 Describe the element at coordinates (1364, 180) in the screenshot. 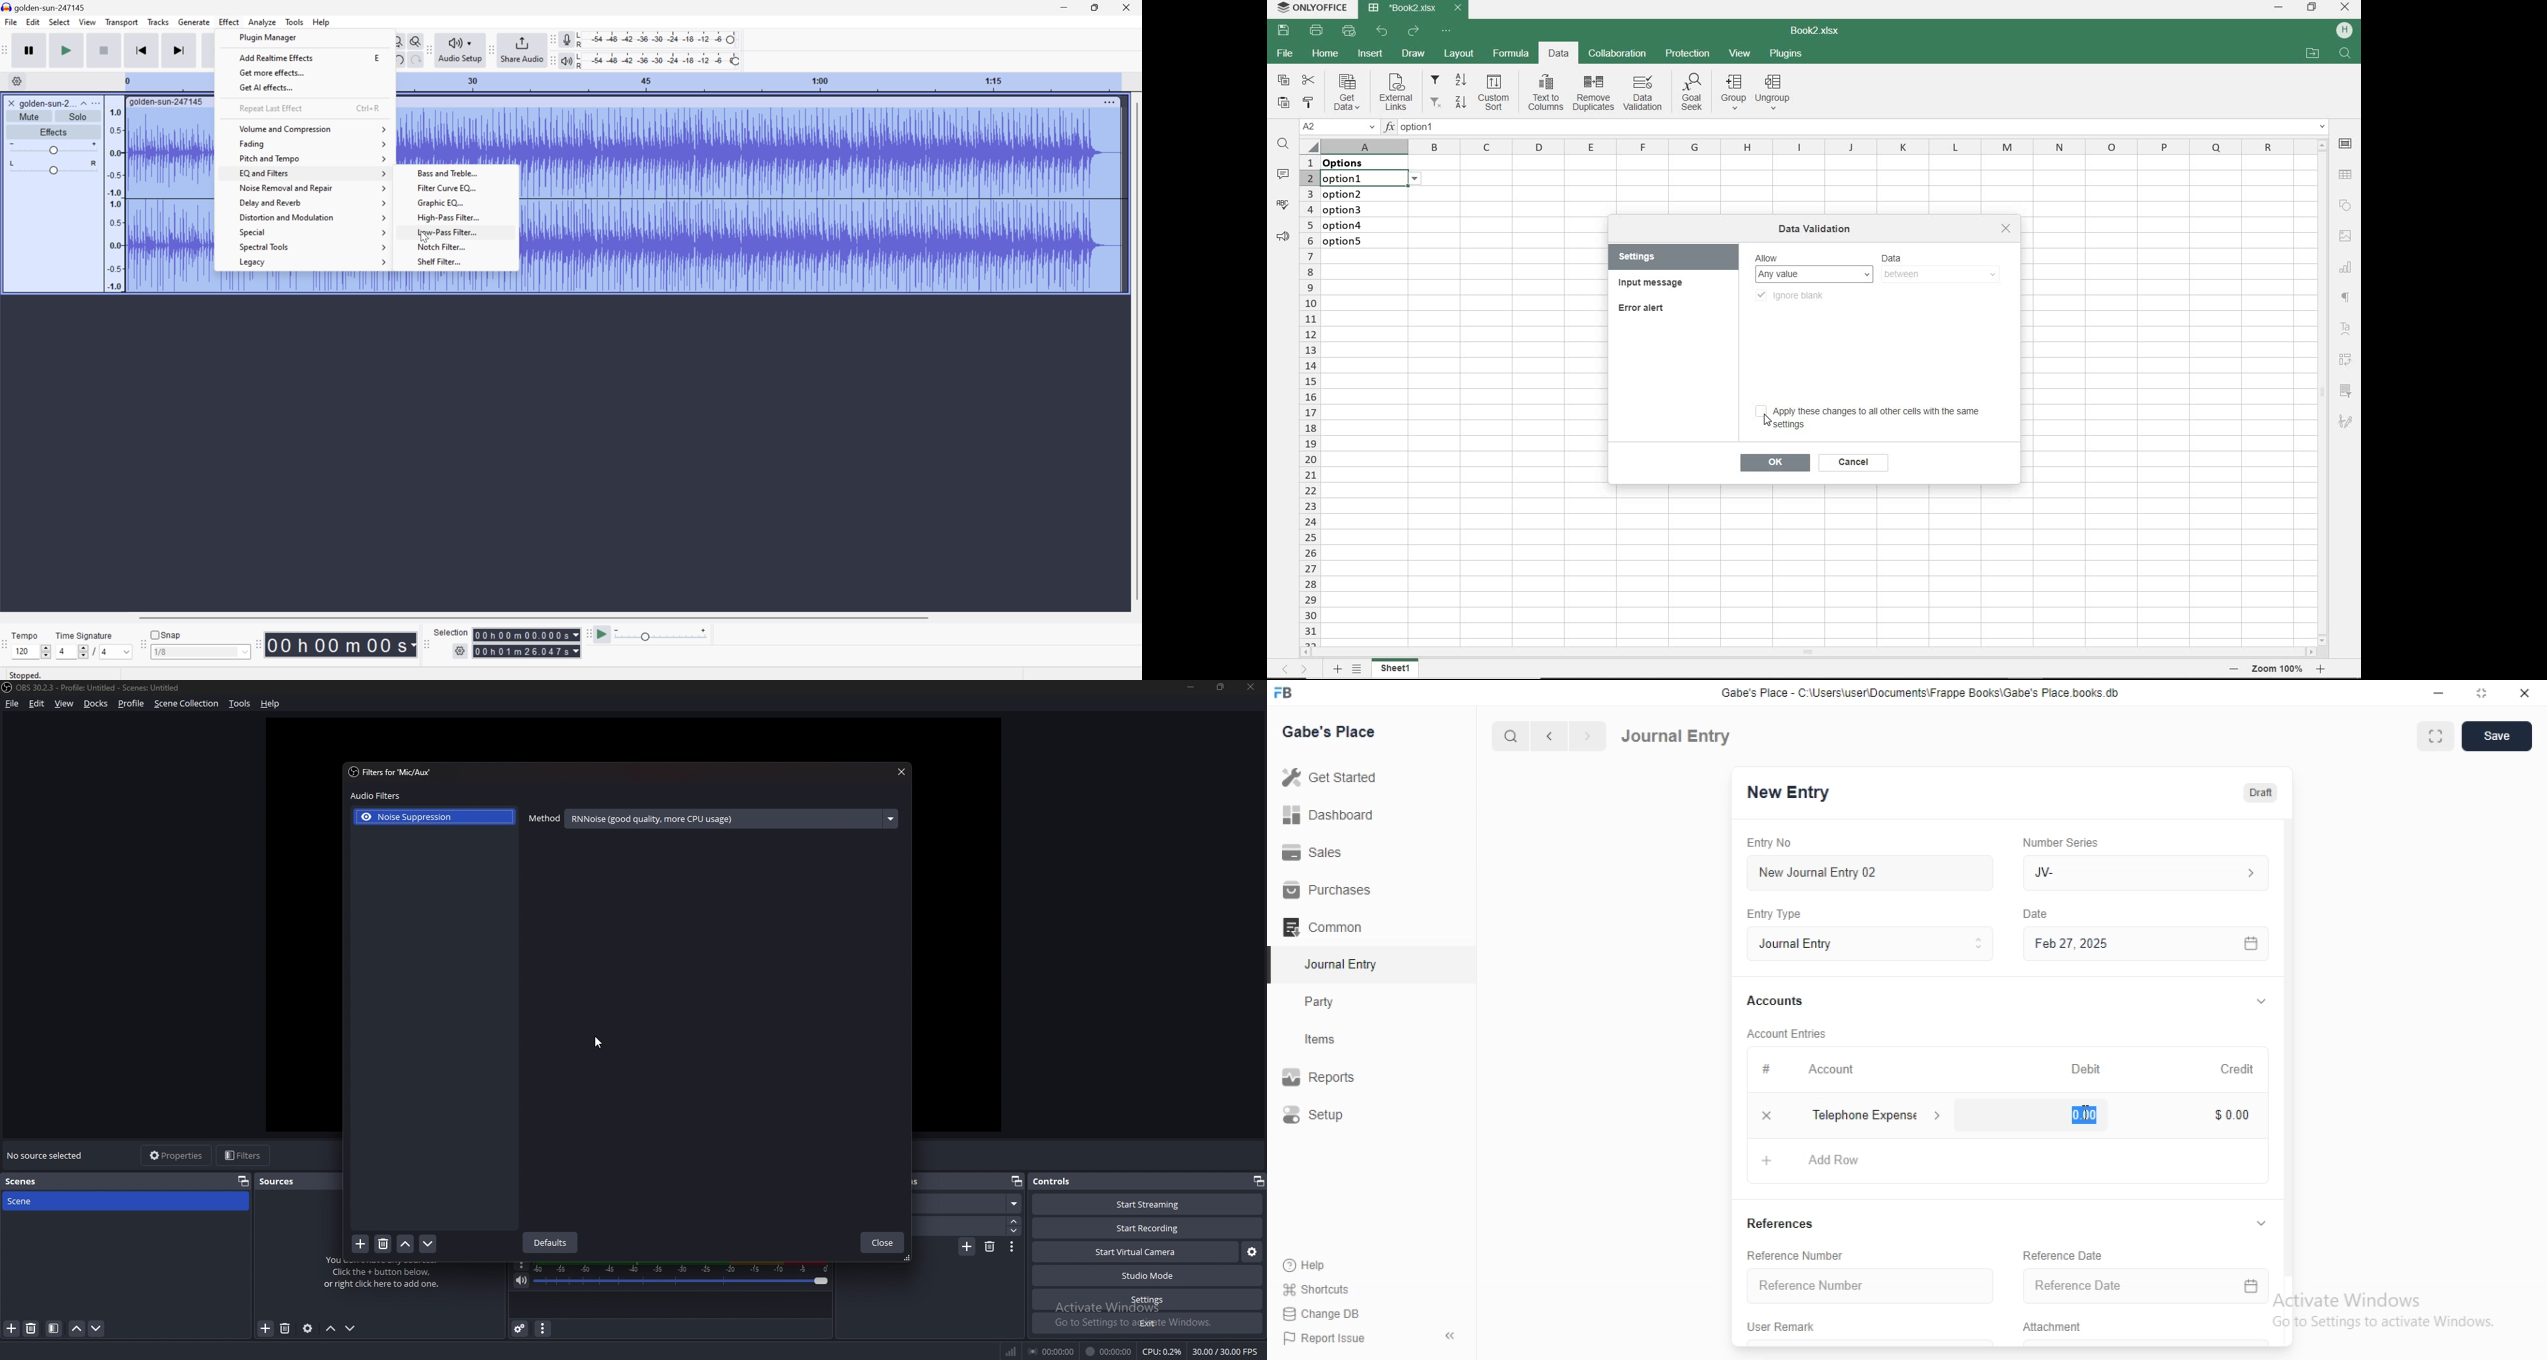

I see `selected cell` at that location.